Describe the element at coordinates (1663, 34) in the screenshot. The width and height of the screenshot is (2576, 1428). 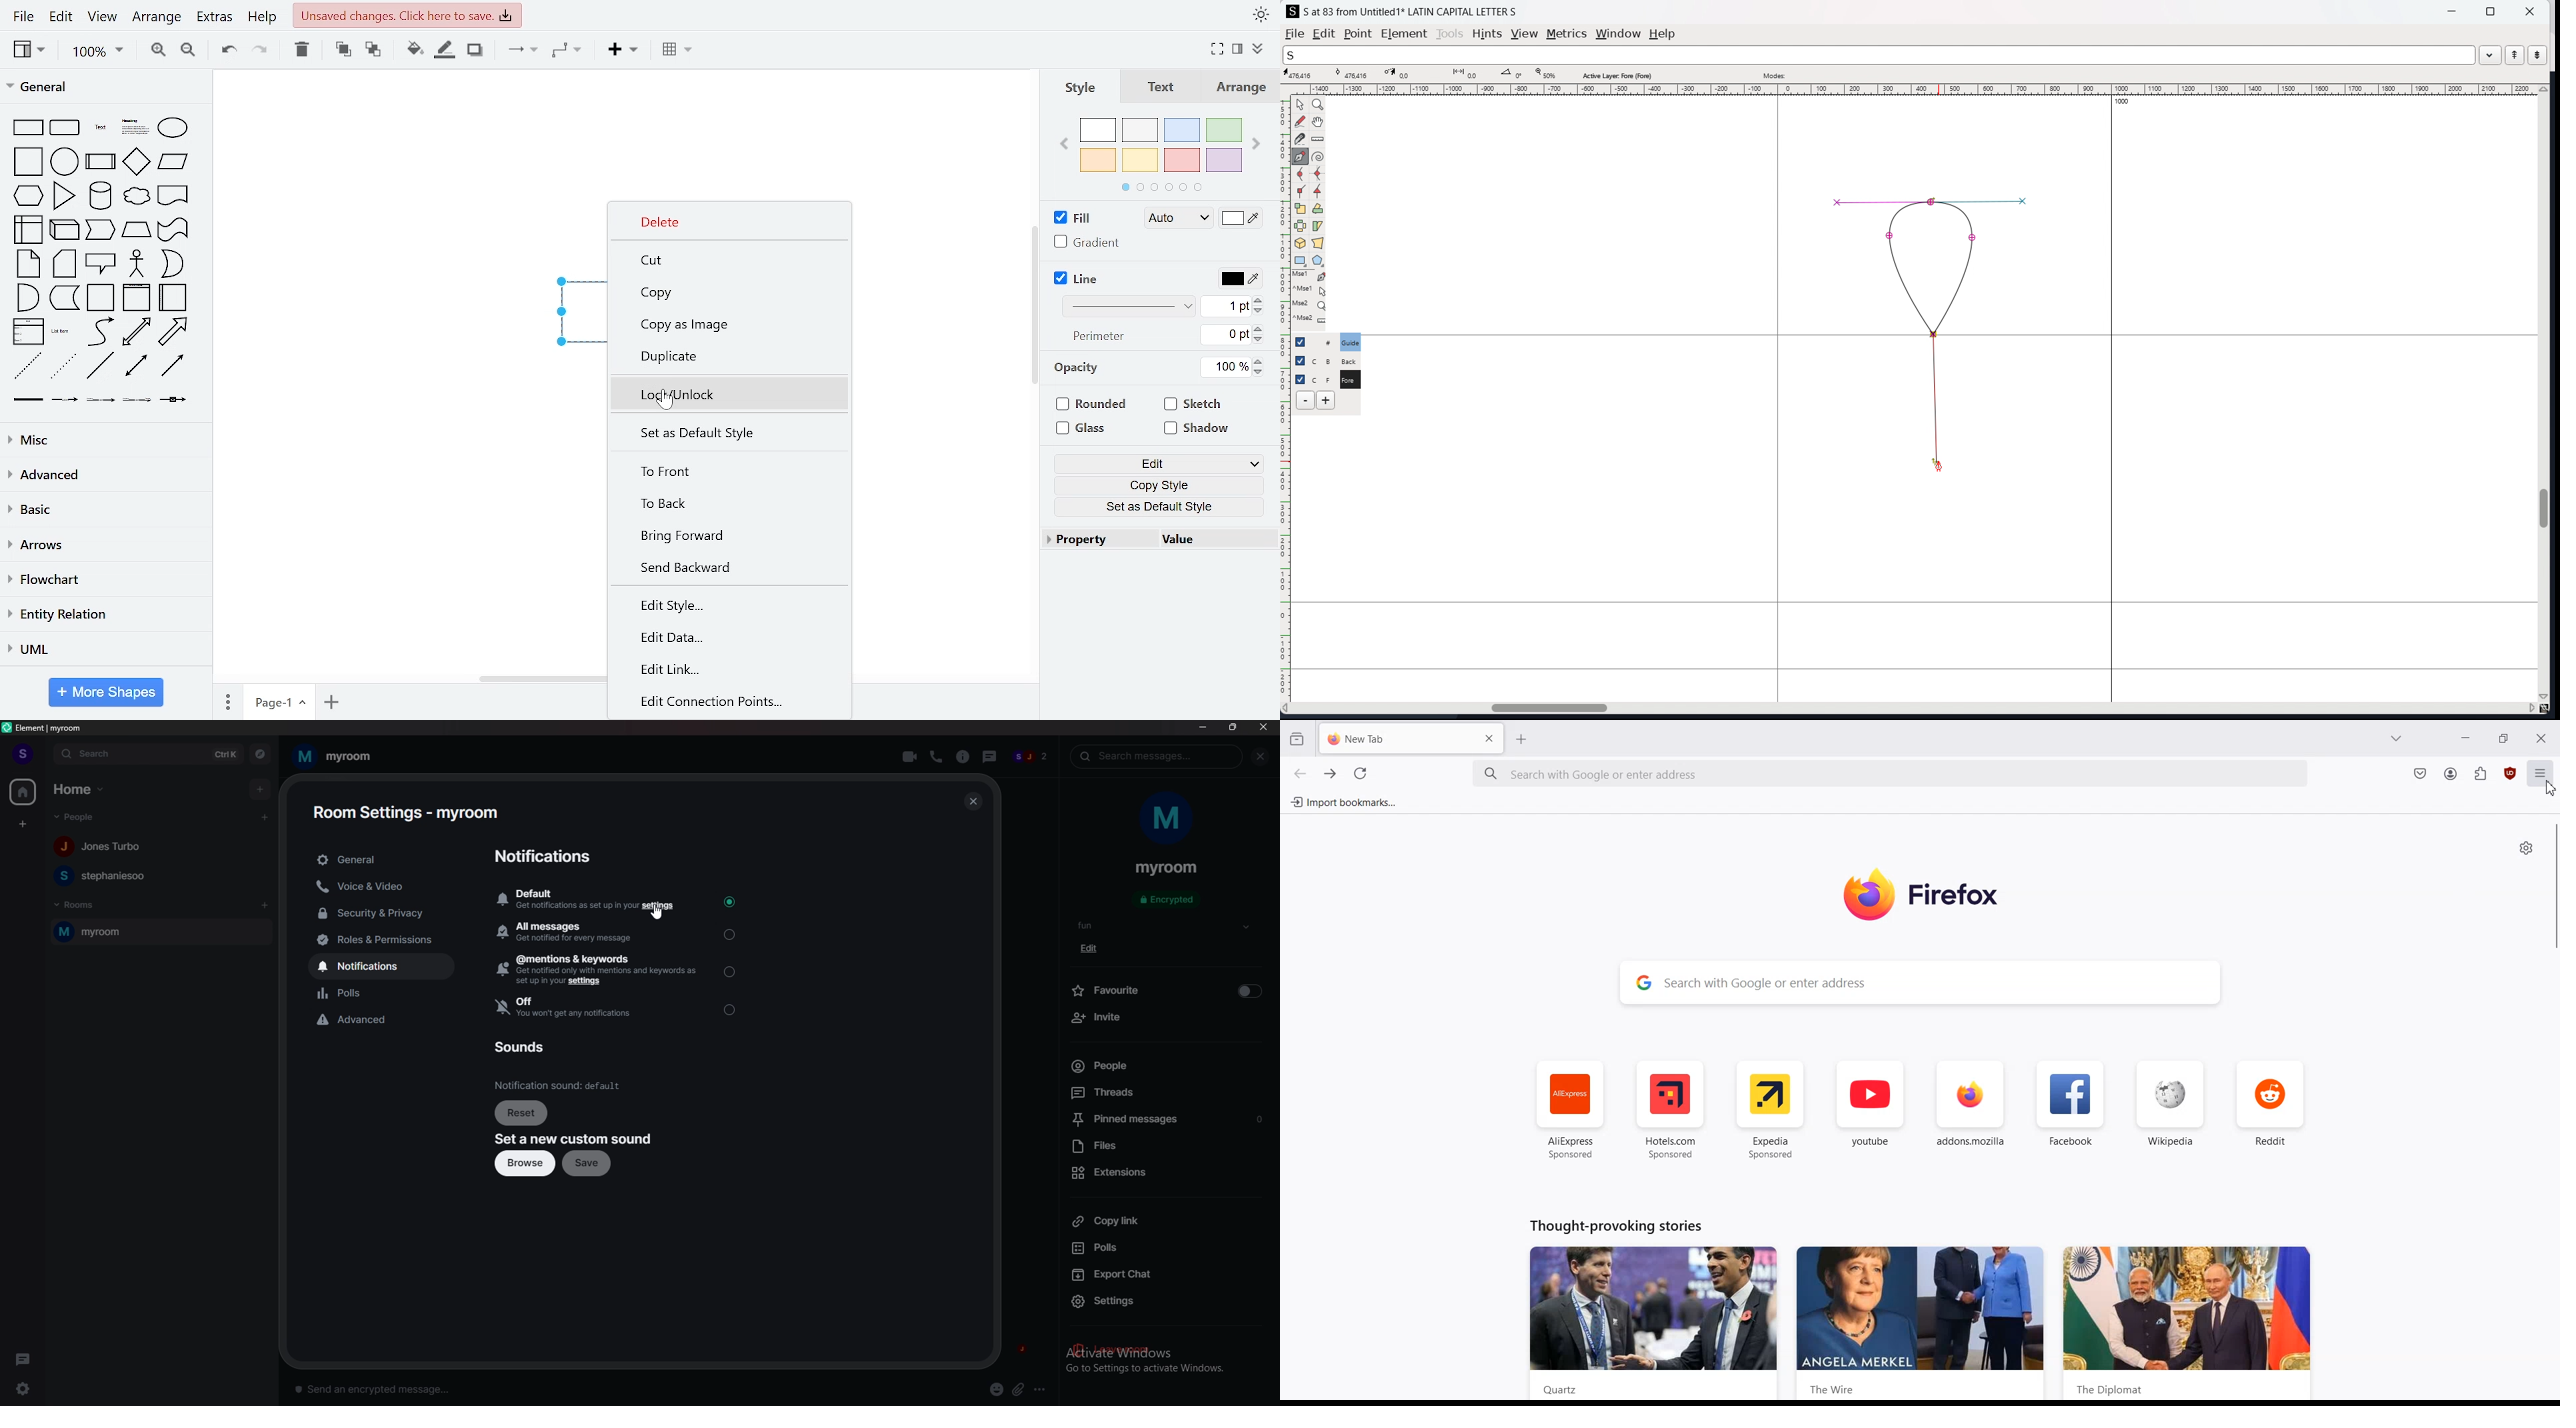
I see `help` at that location.